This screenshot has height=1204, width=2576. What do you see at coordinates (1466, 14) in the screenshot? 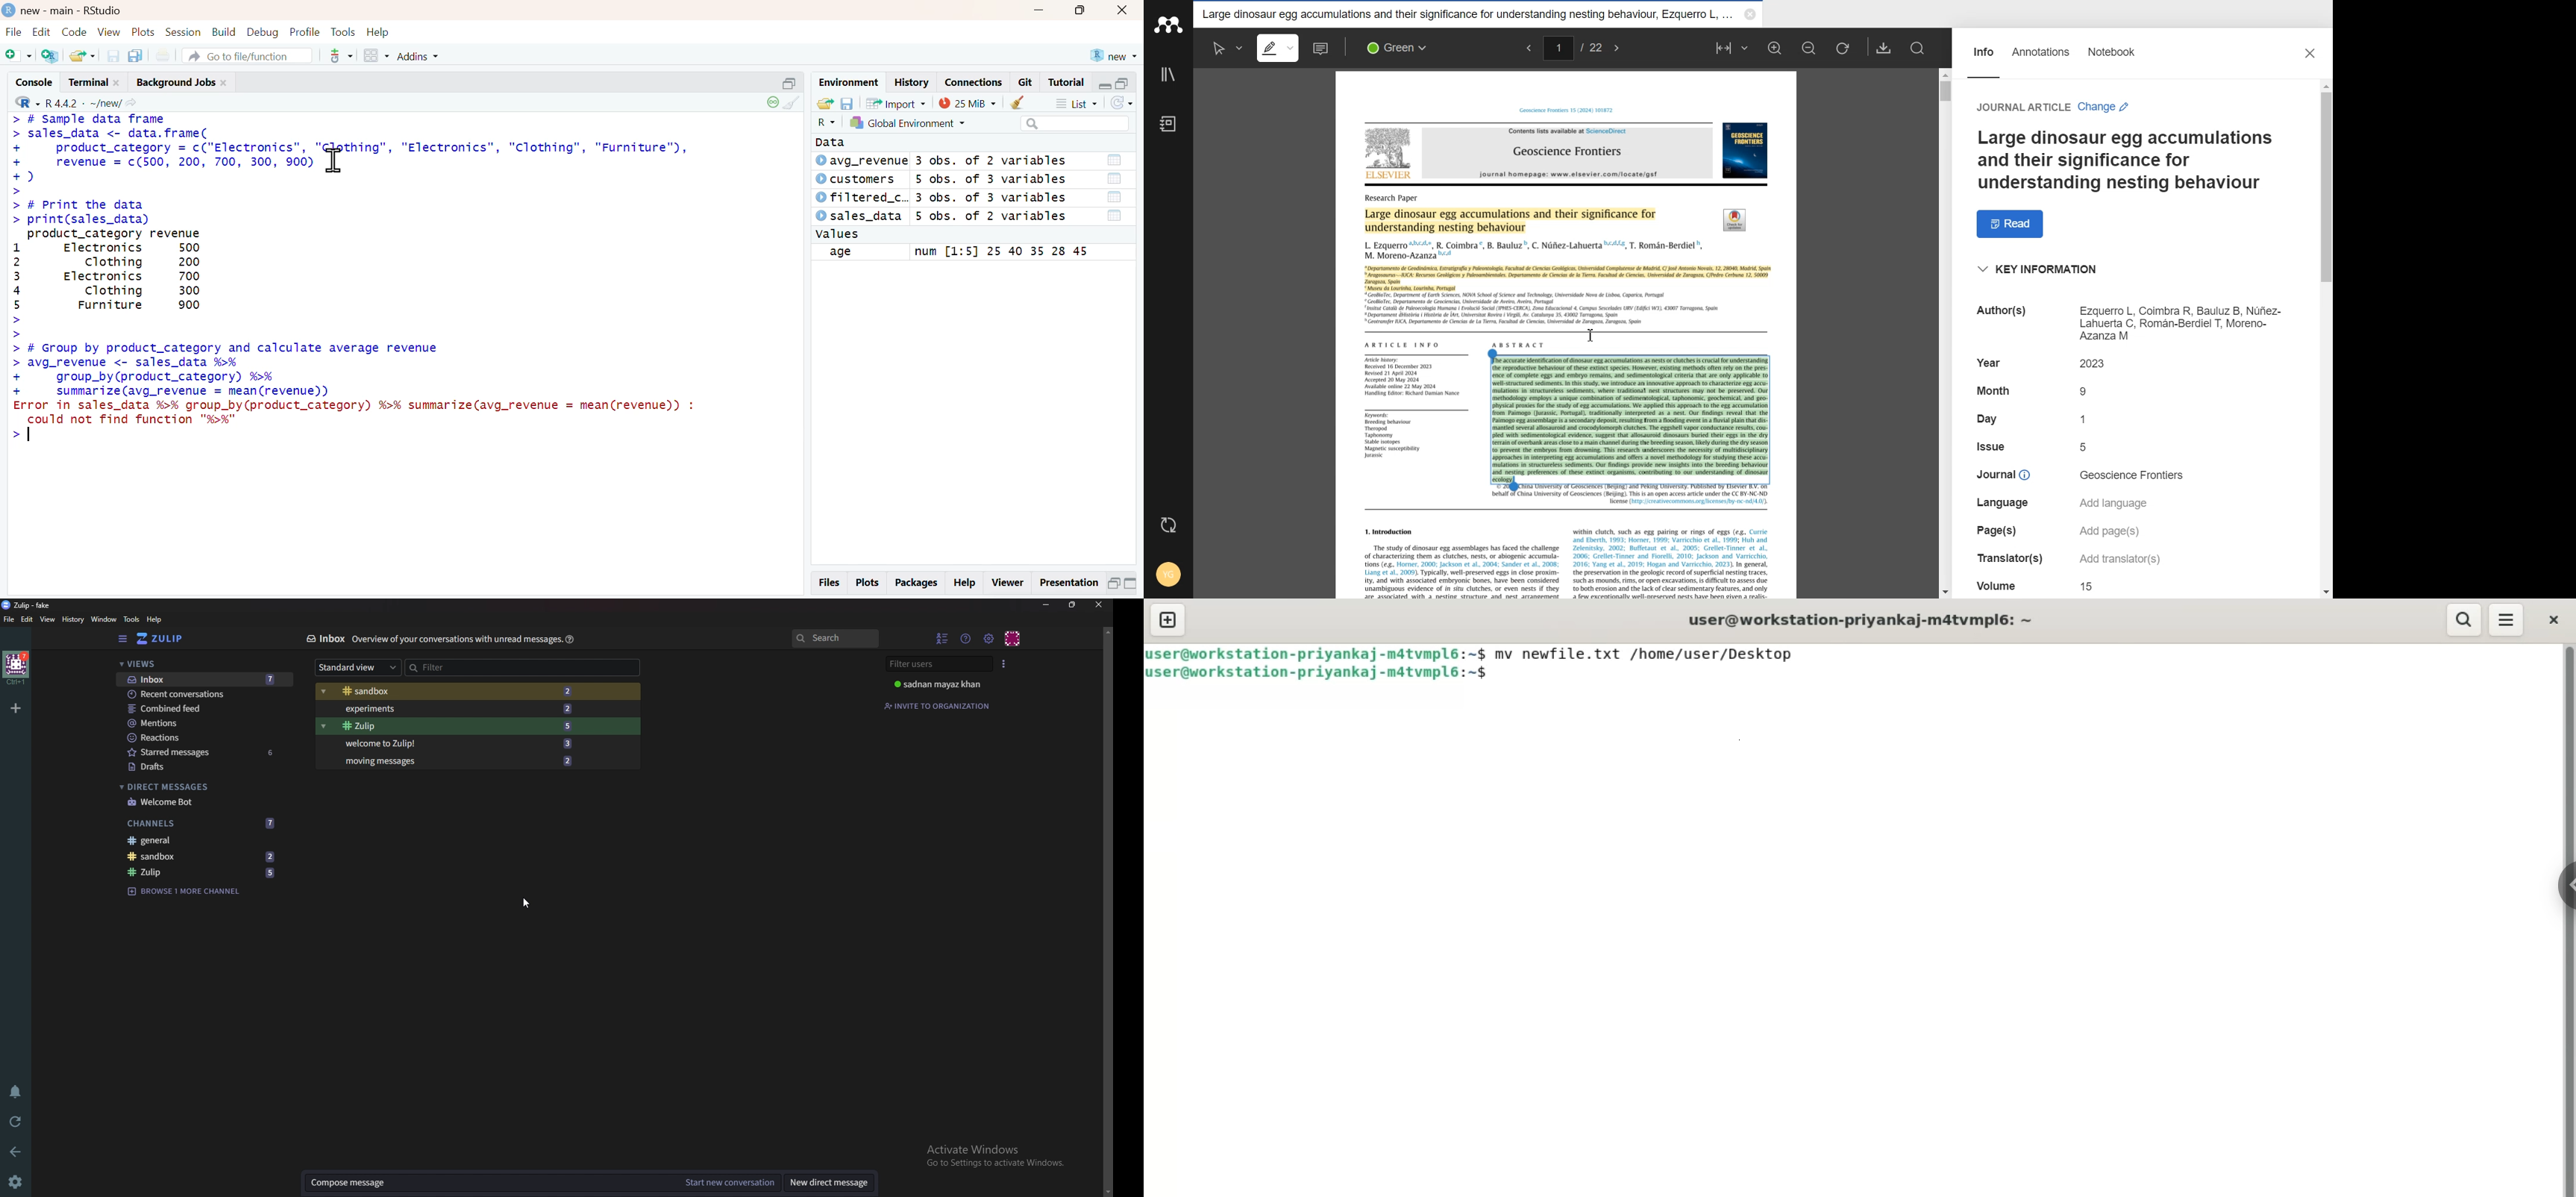
I see `Folder` at bounding box center [1466, 14].